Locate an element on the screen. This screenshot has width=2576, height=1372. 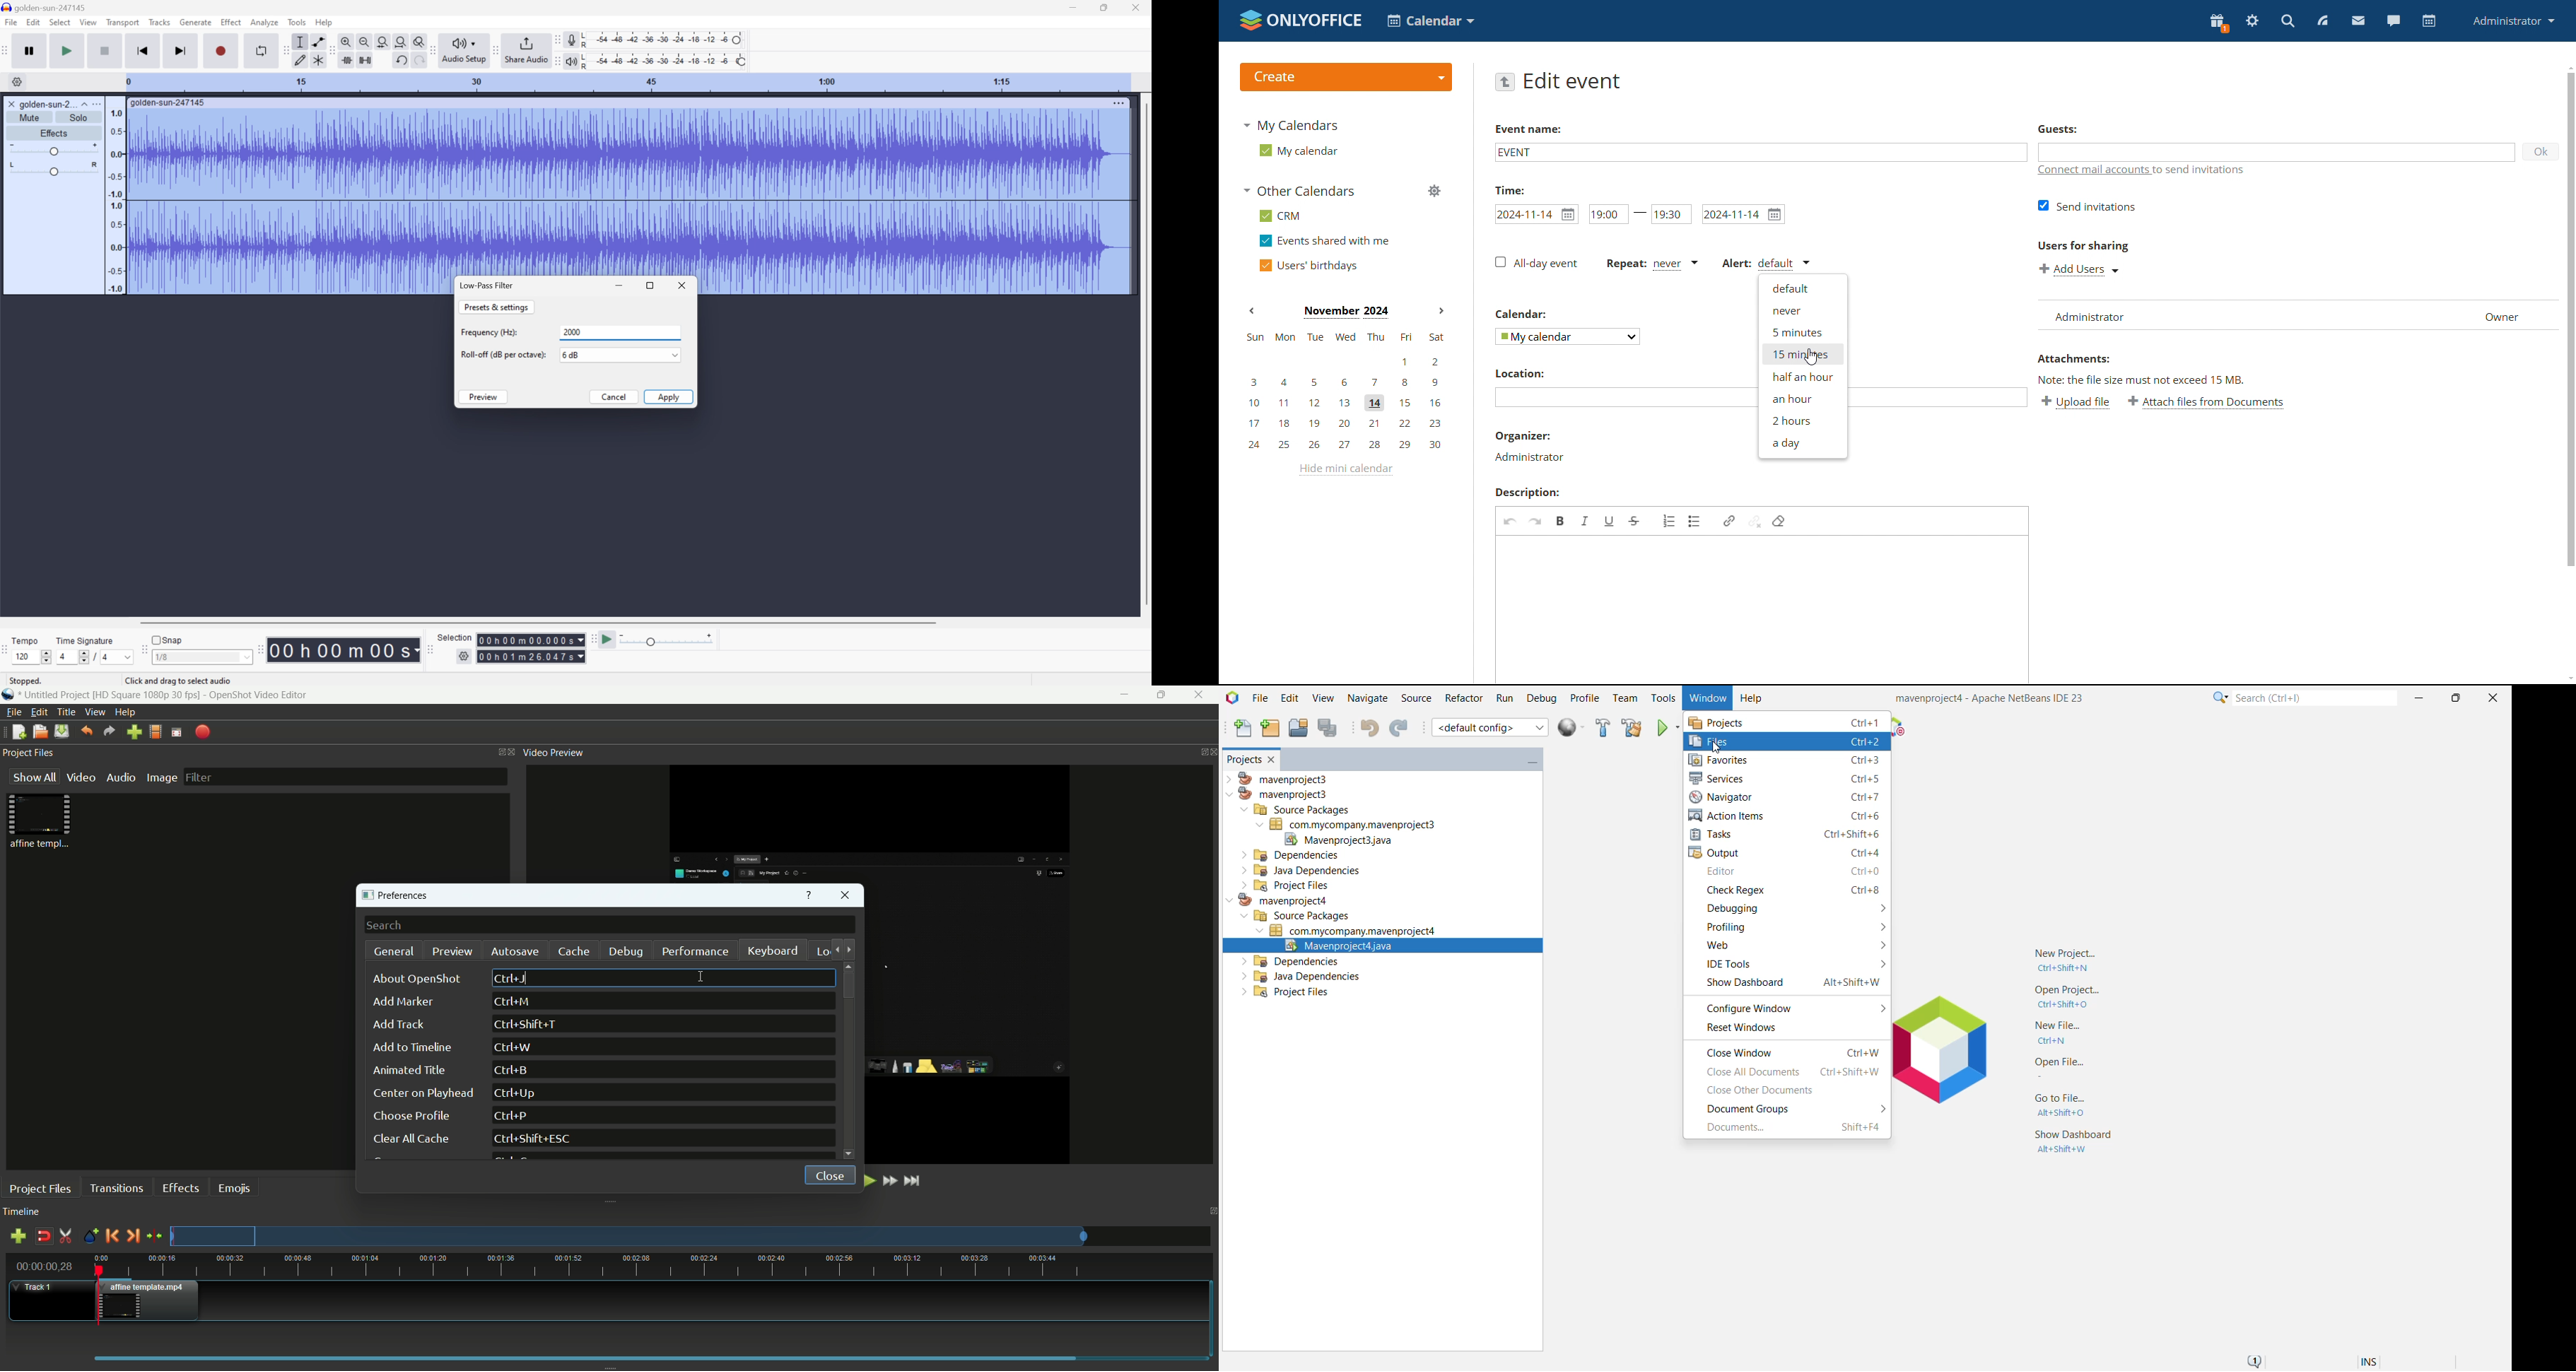
Selection is located at coordinates (530, 657).